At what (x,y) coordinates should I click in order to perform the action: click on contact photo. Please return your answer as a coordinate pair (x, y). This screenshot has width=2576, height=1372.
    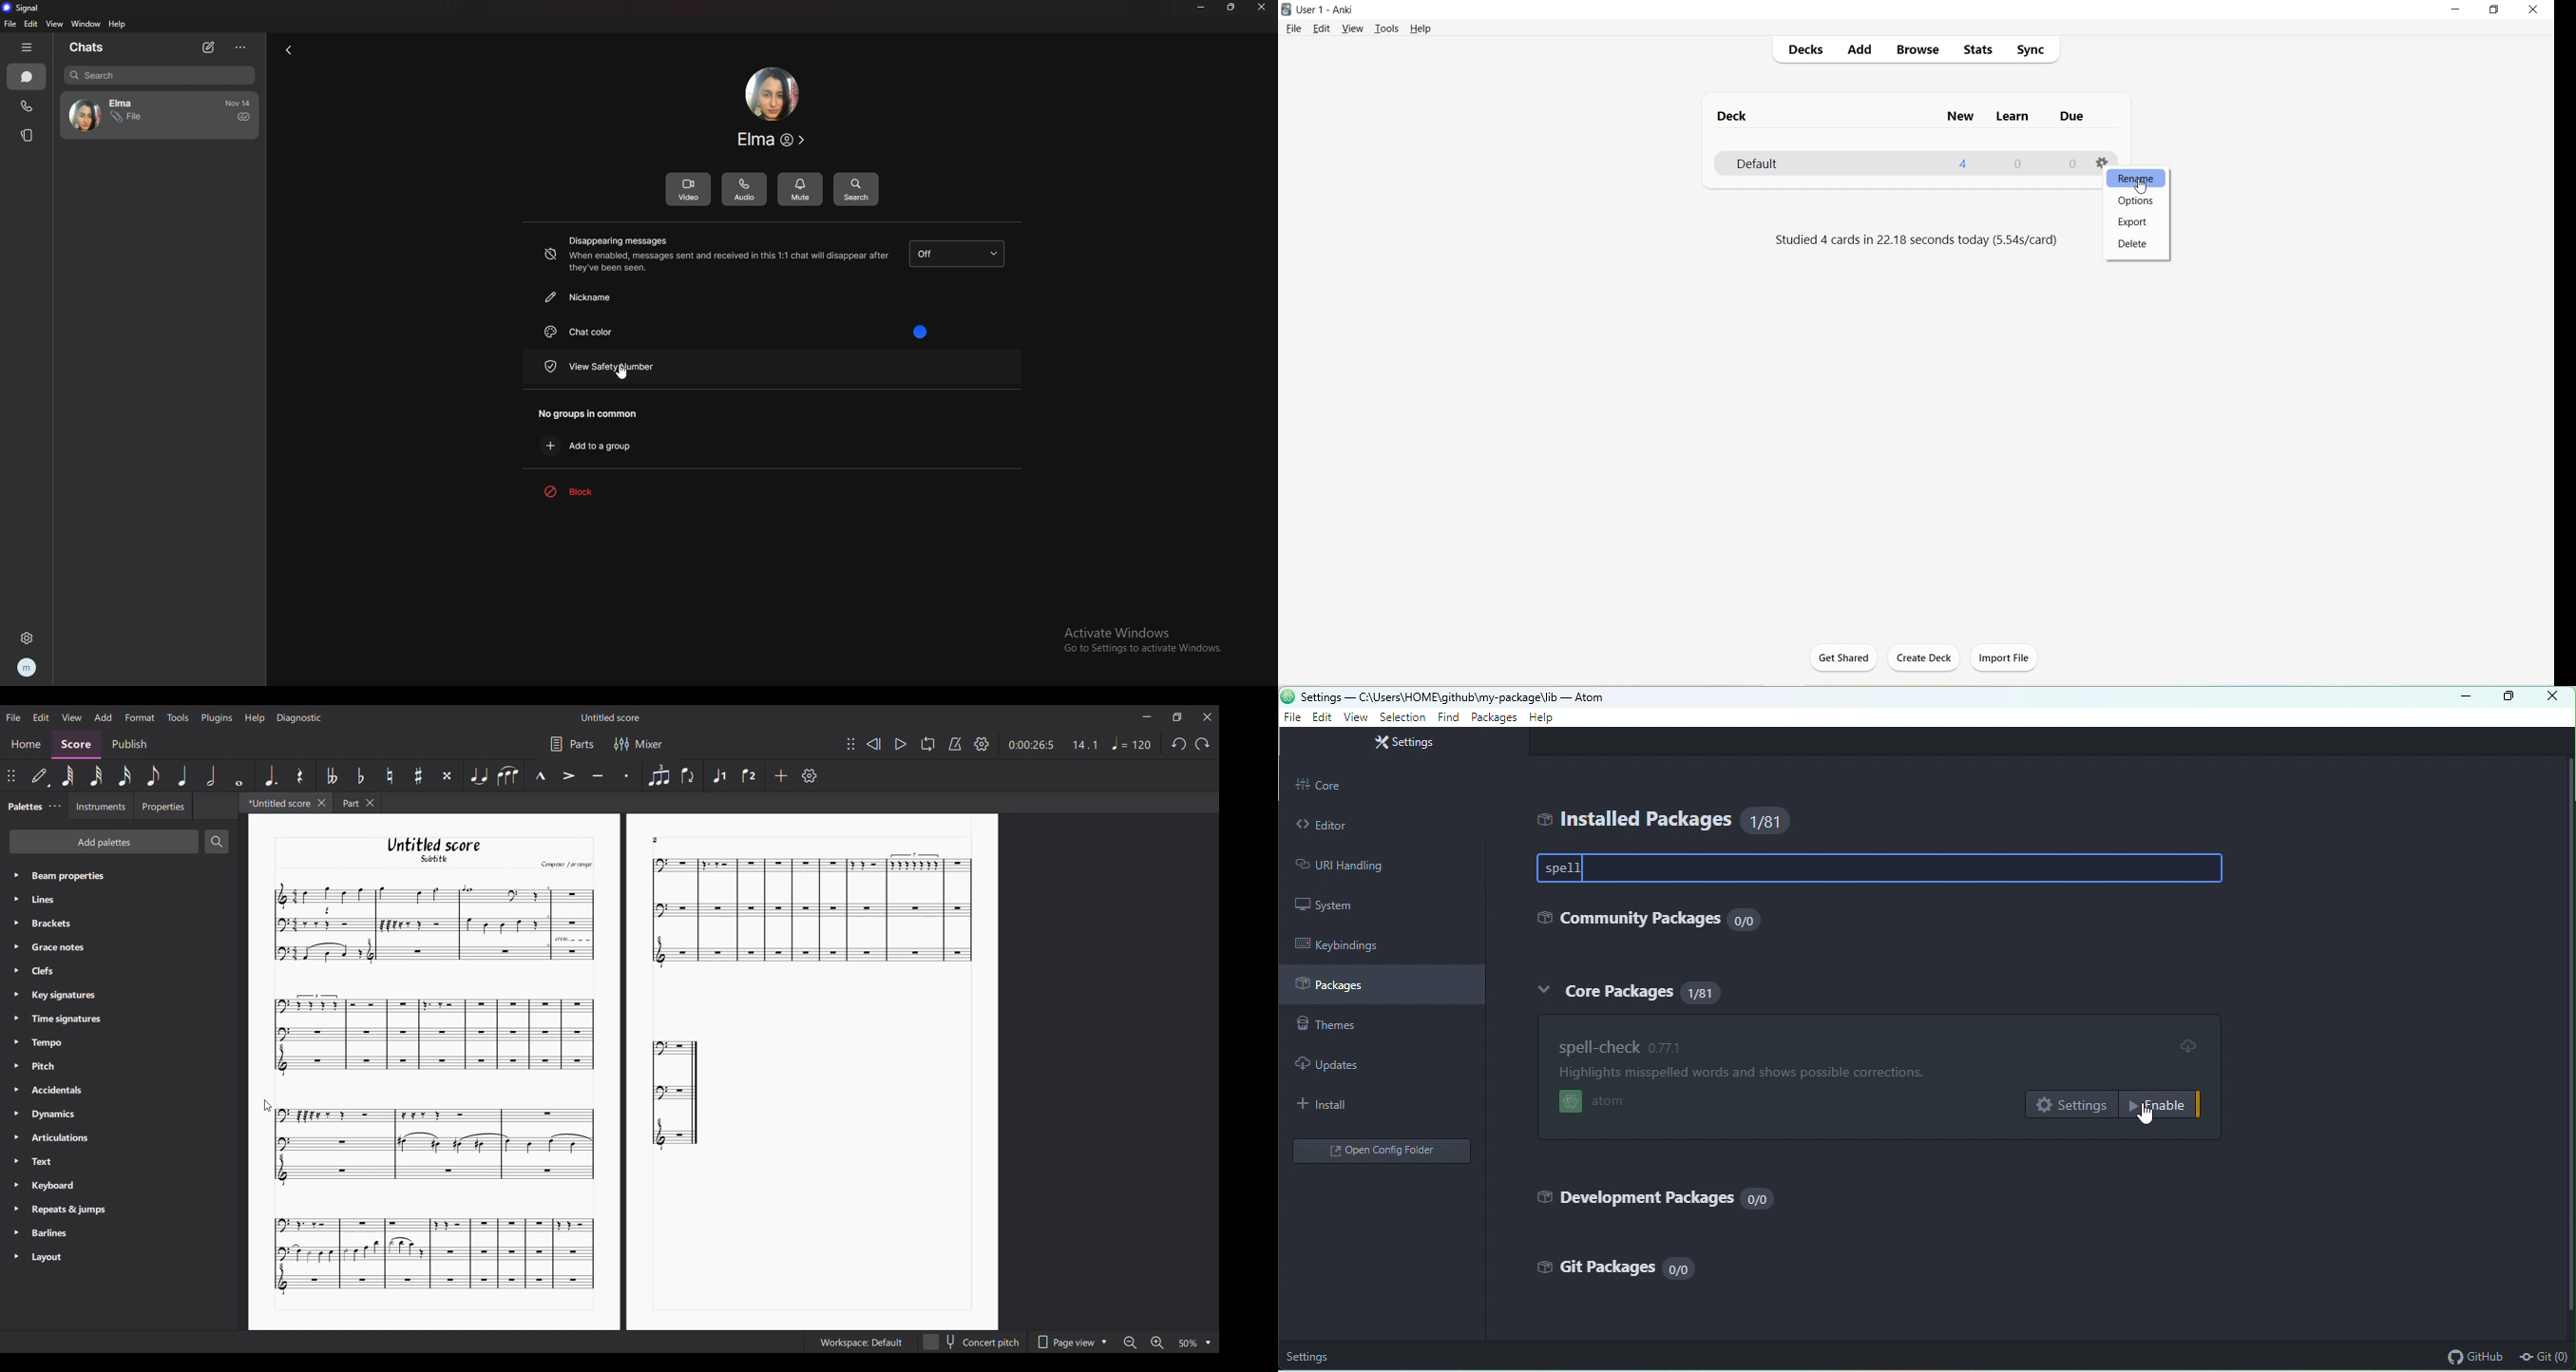
    Looking at the image, I should click on (772, 94).